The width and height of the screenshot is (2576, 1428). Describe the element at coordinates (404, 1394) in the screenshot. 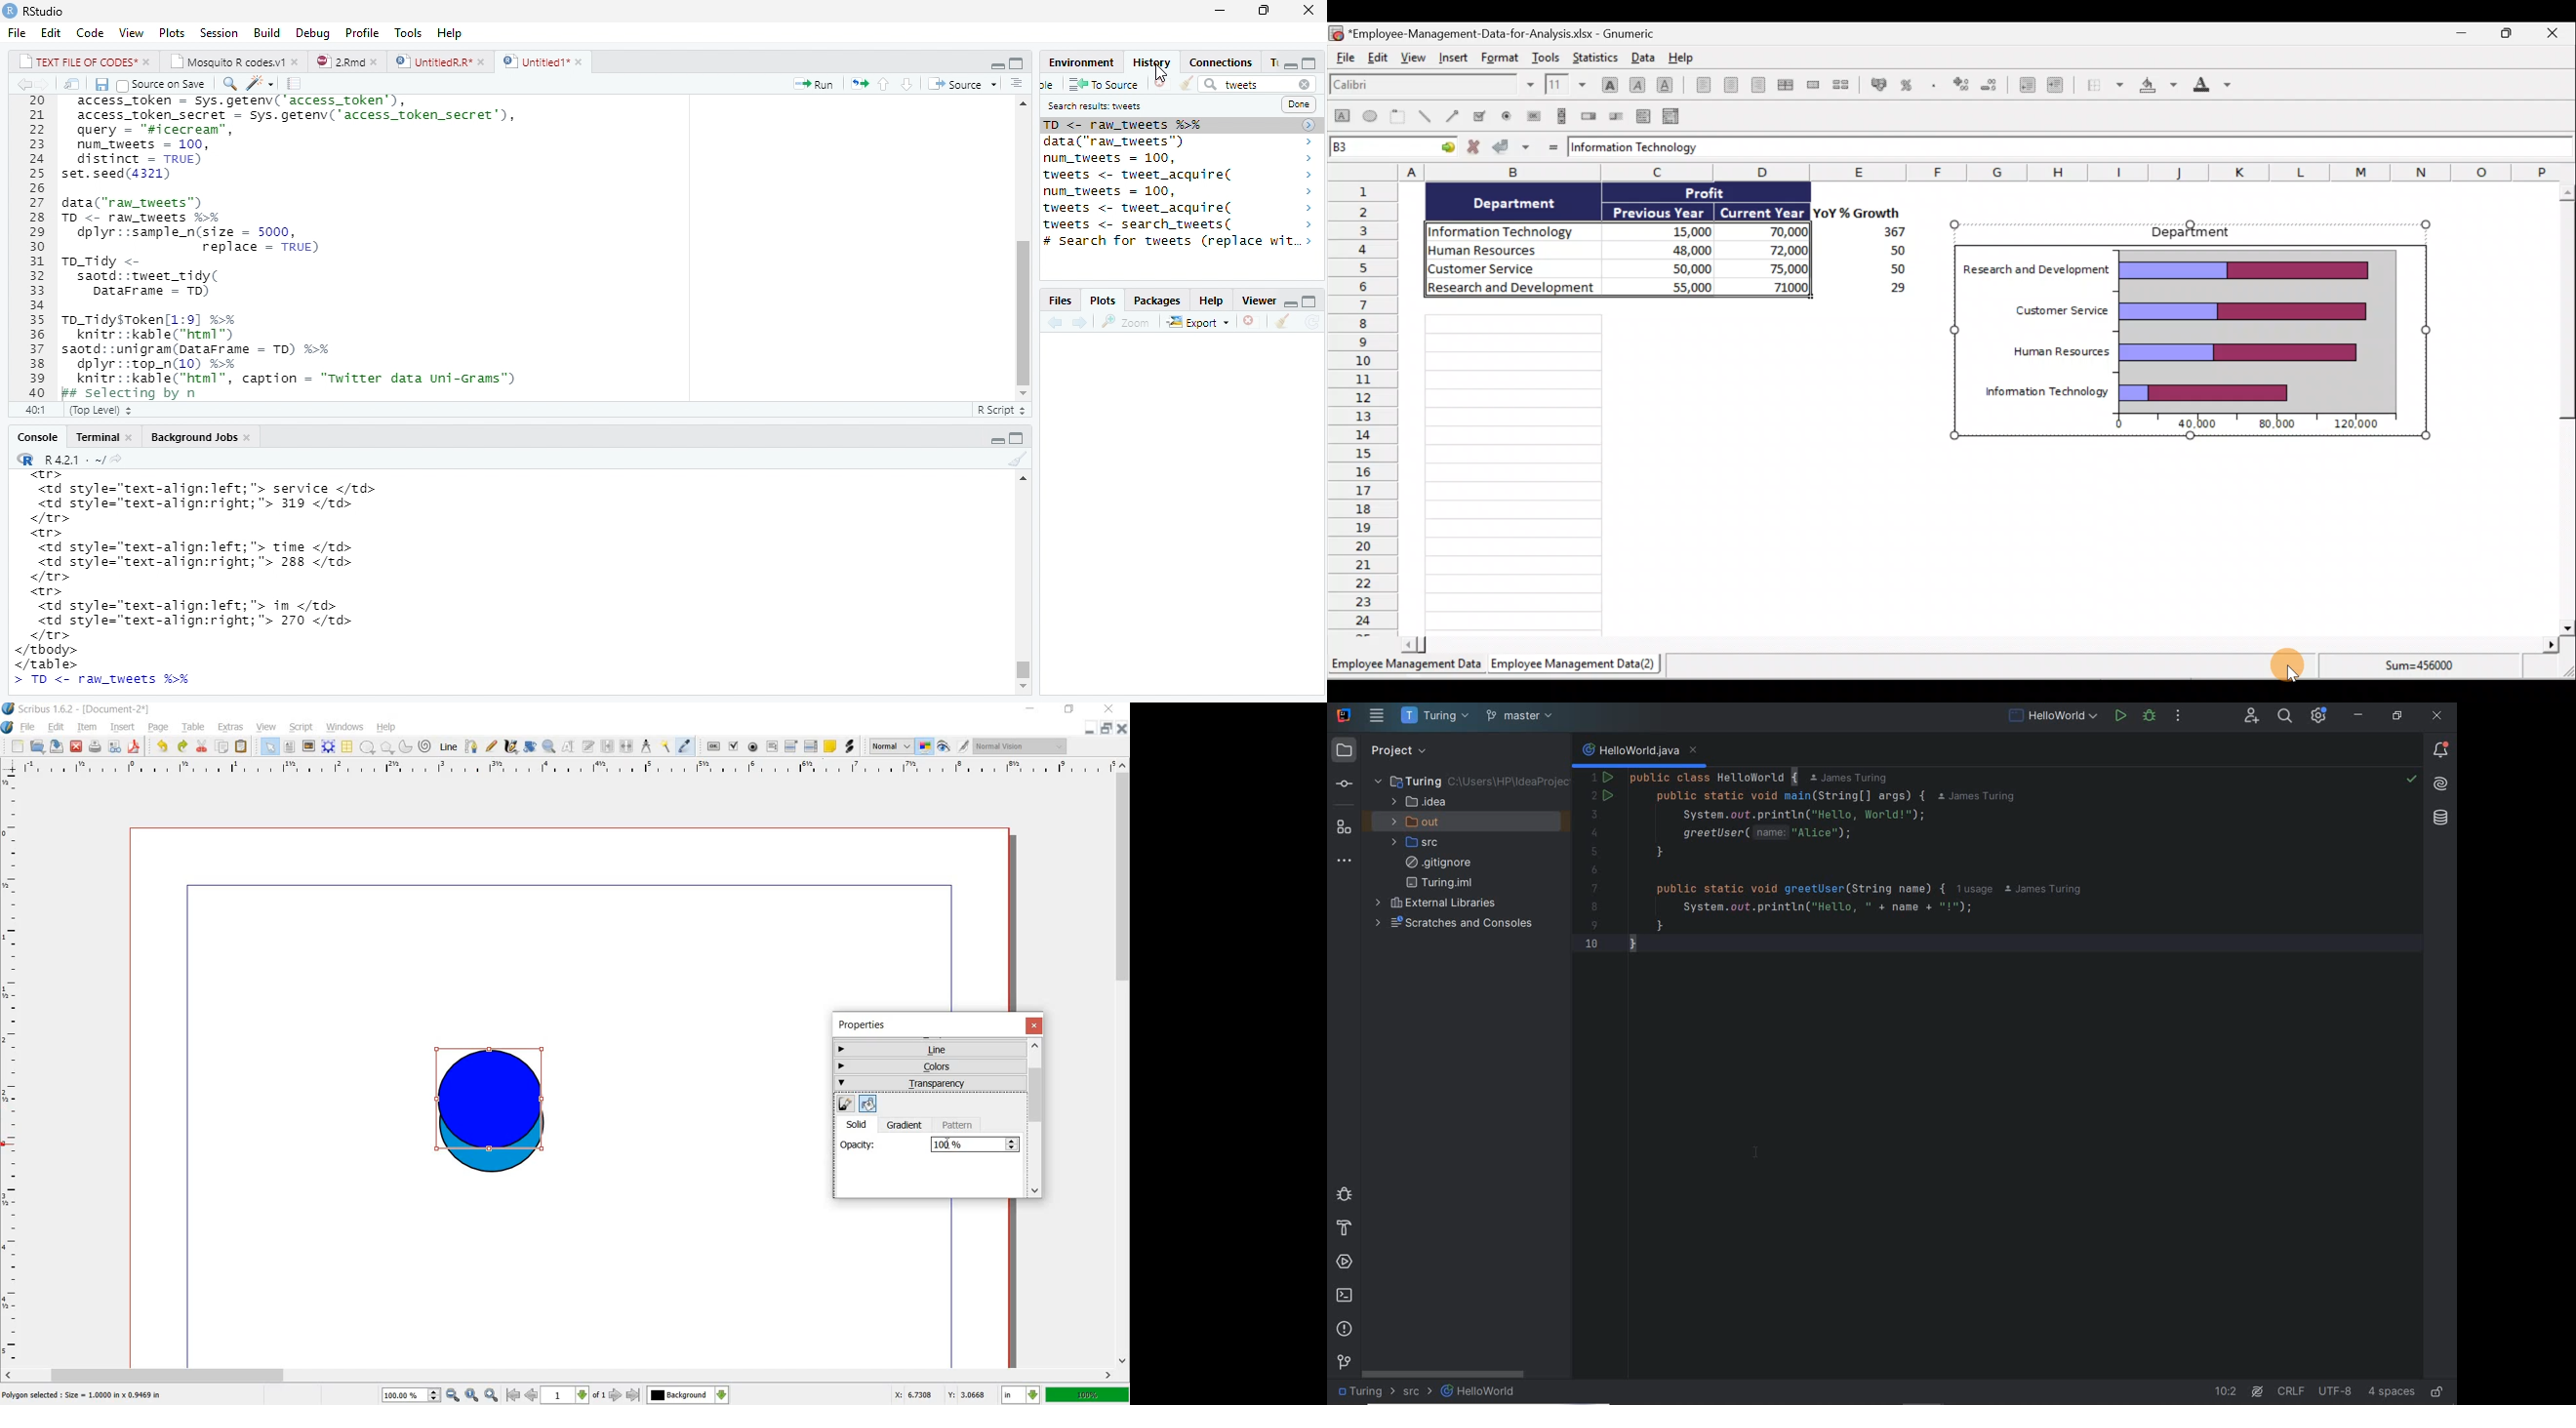

I see `100%` at that location.